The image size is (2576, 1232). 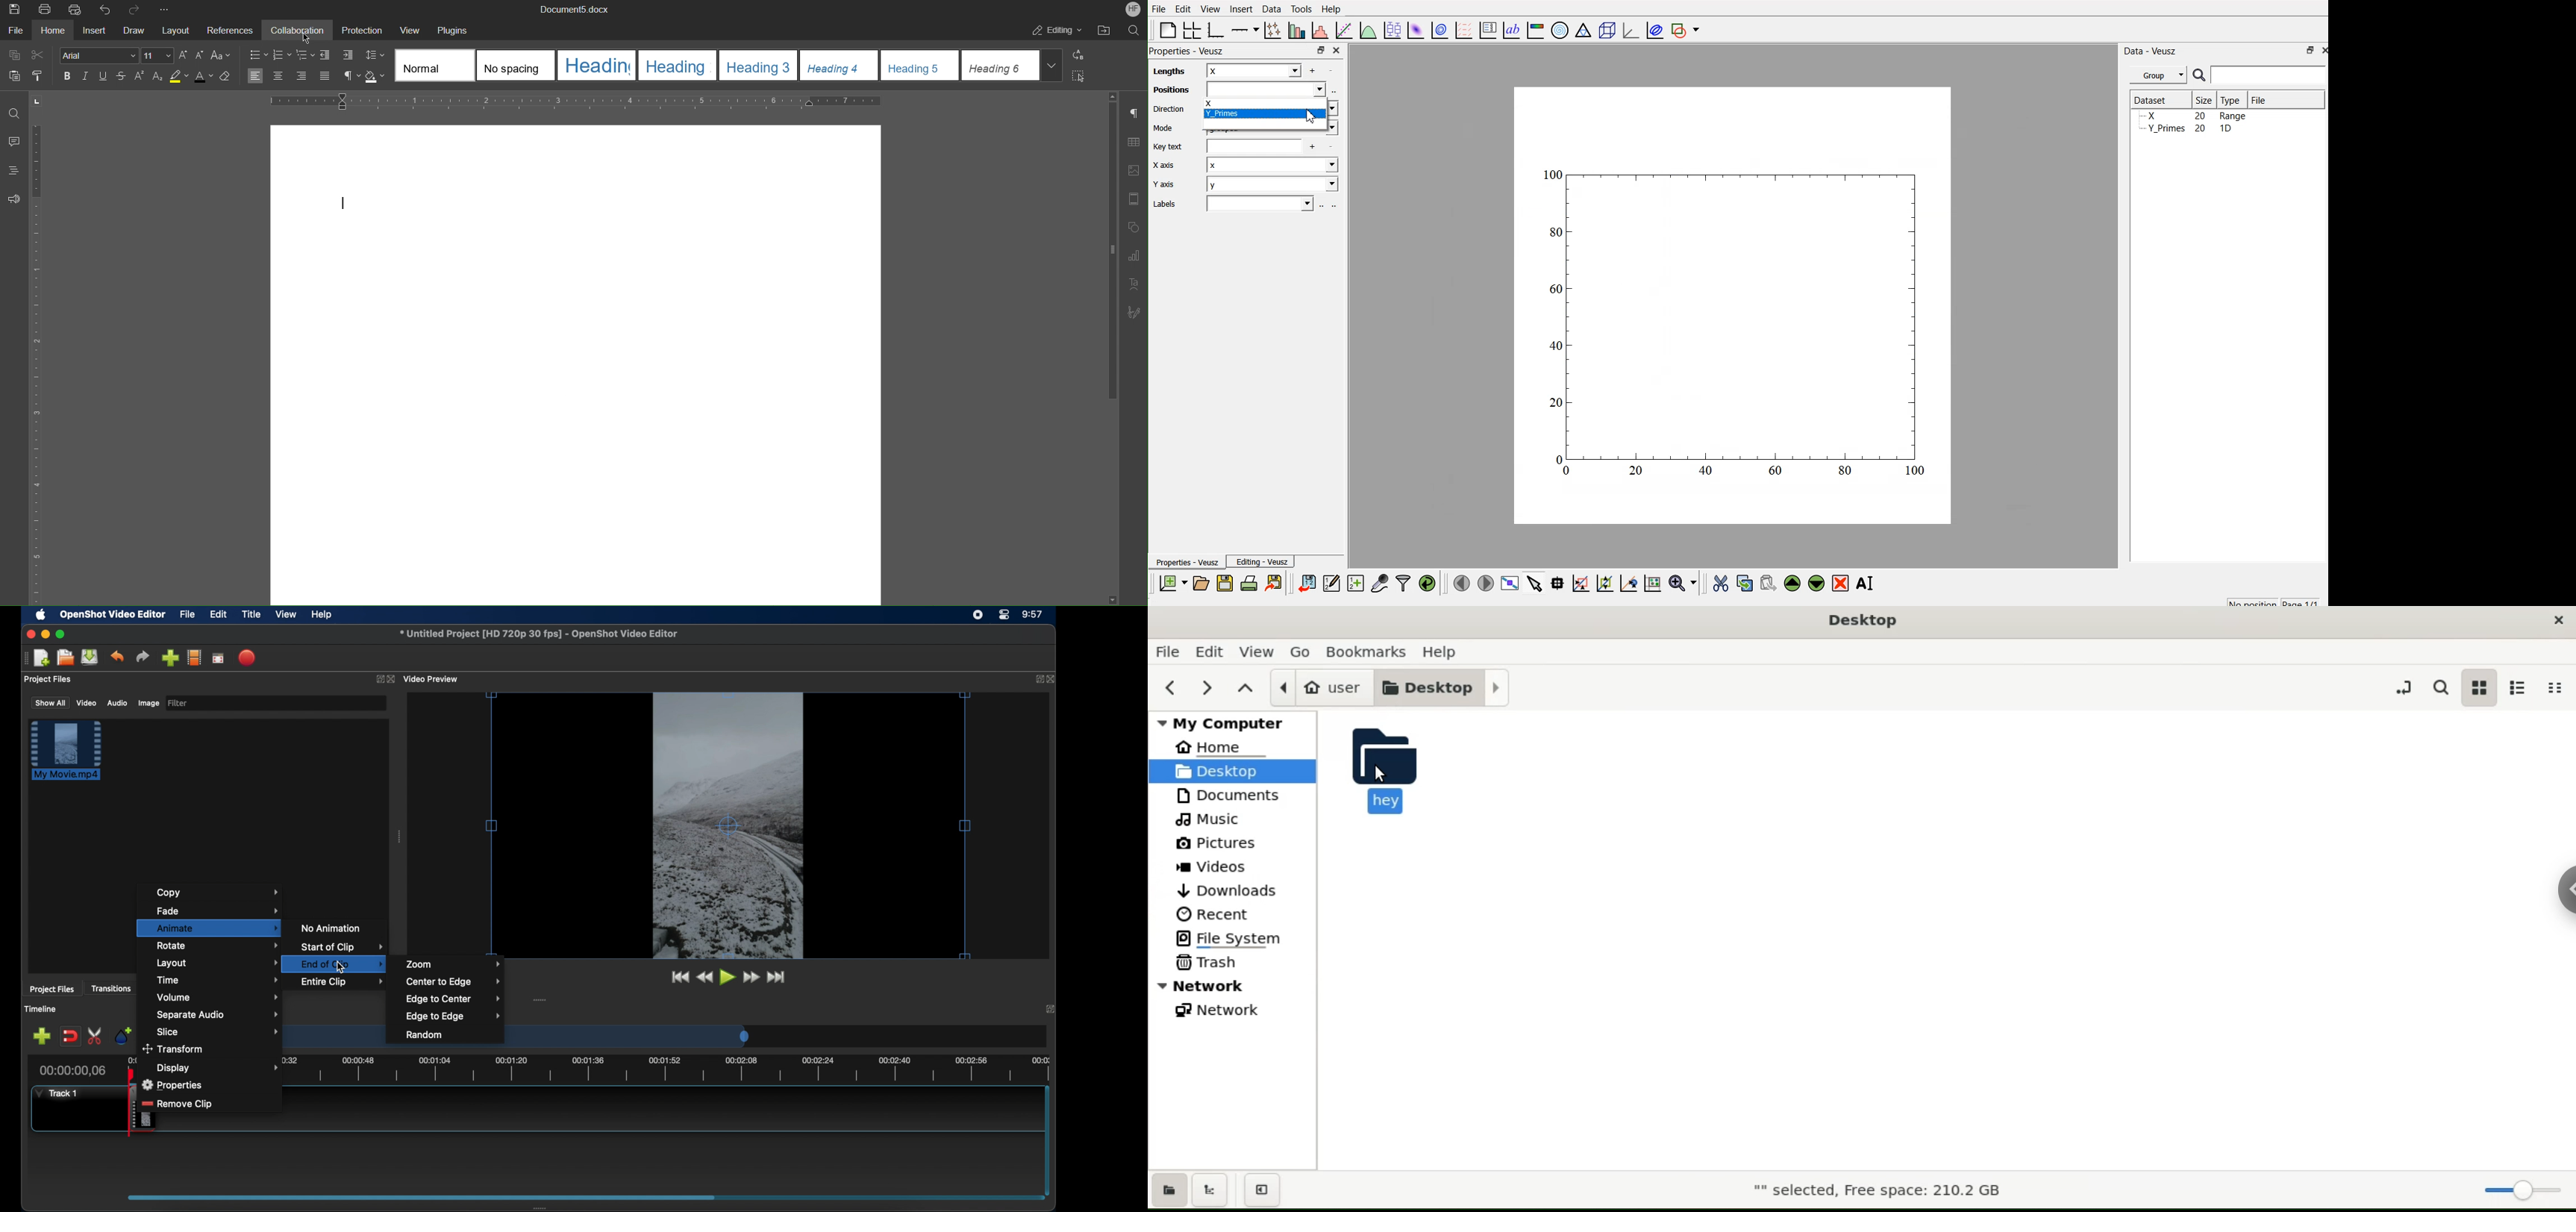 What do you see at coordinates (1460, 583) in the screenshot?
I see `move to previous page` at bounding box center [1460, 583].